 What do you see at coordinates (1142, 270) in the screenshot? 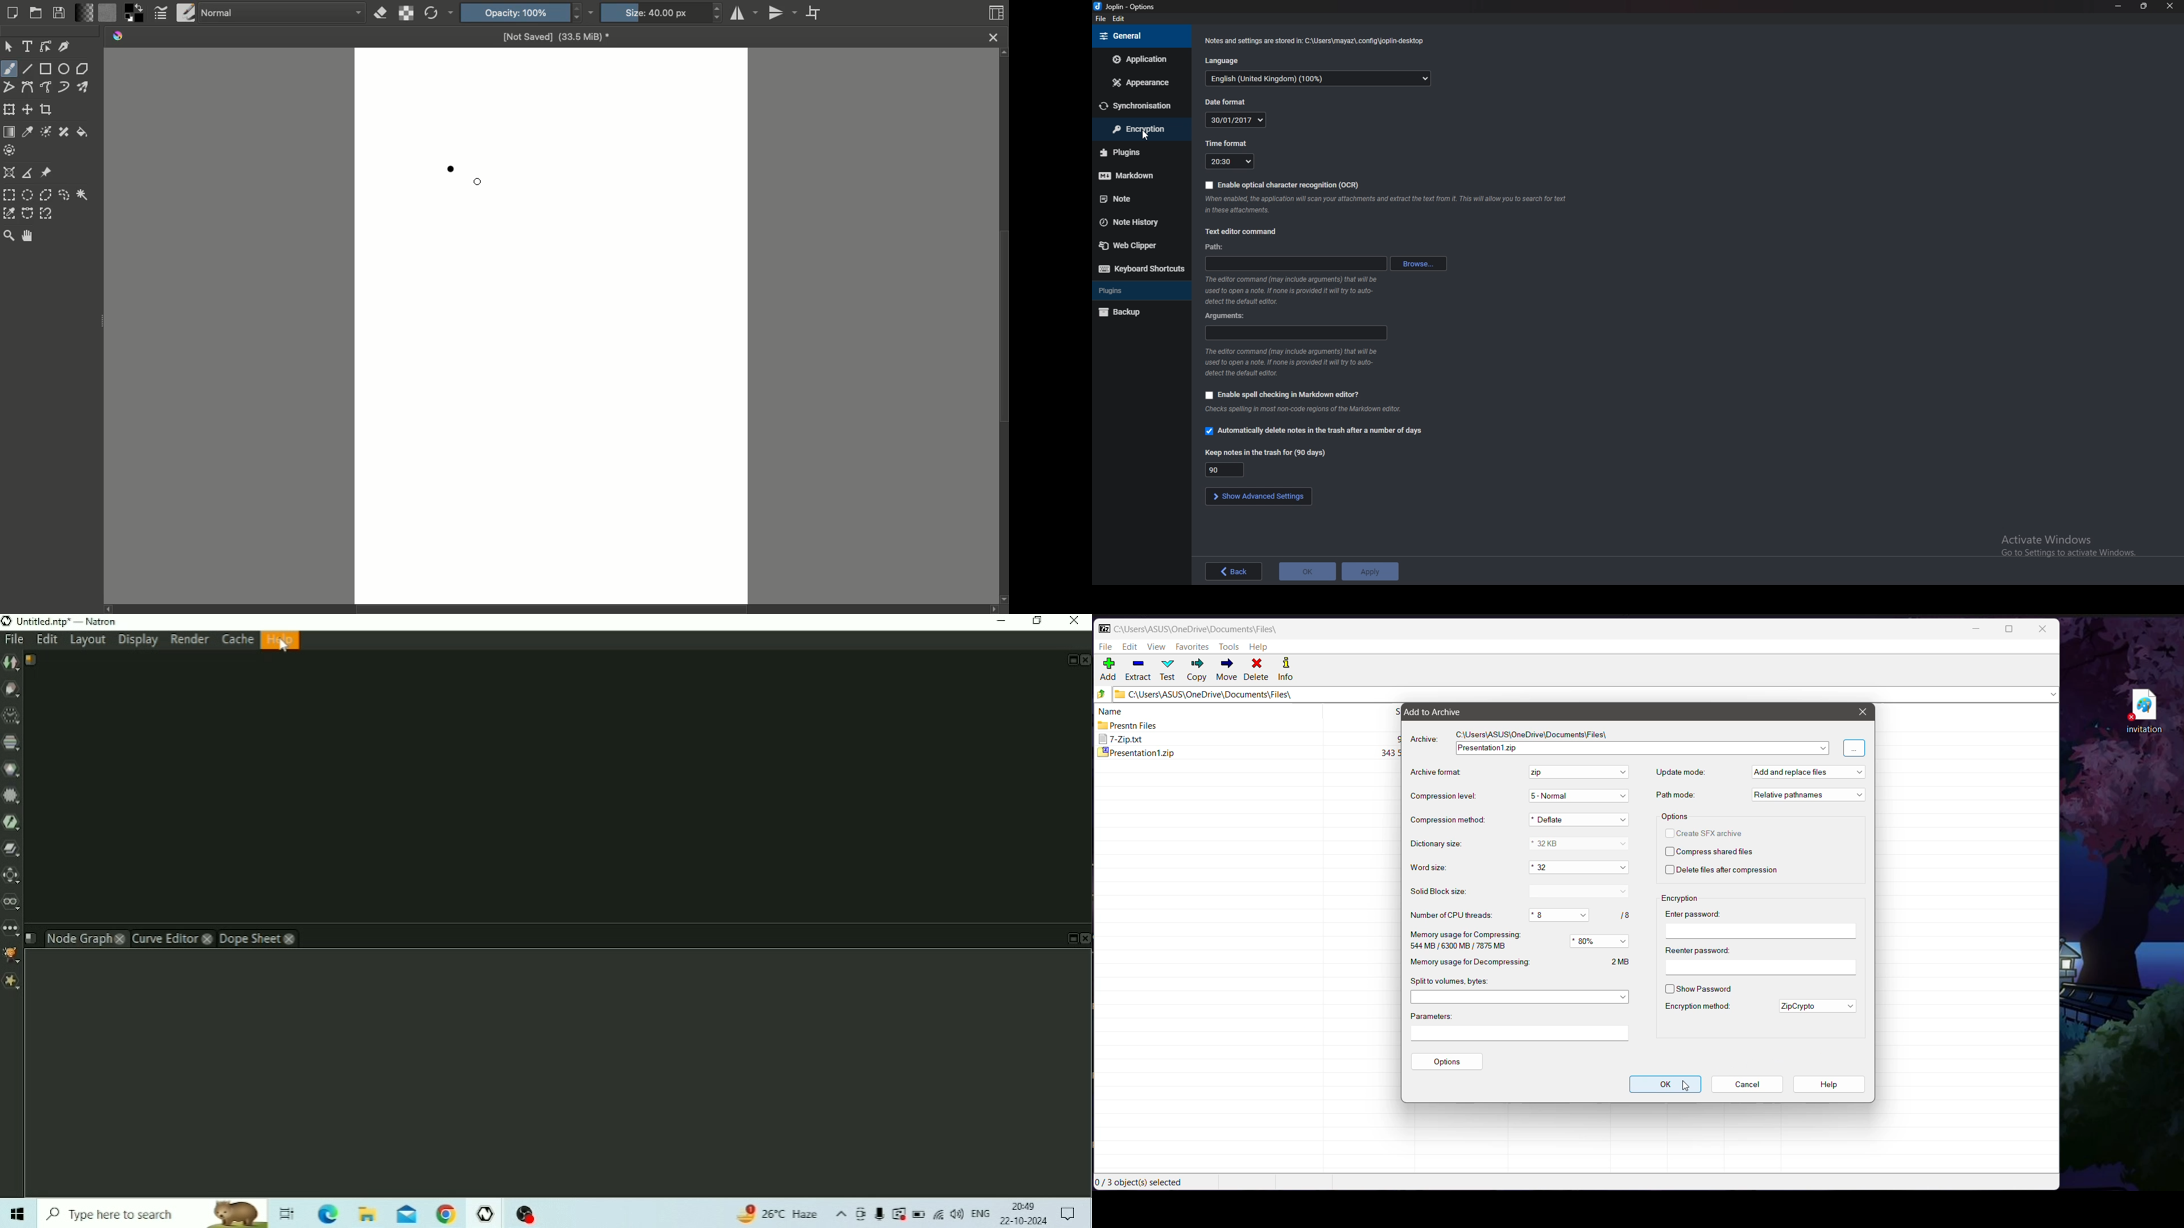
I see `keyboard shortcuts` at bounding box center [1142, 270].